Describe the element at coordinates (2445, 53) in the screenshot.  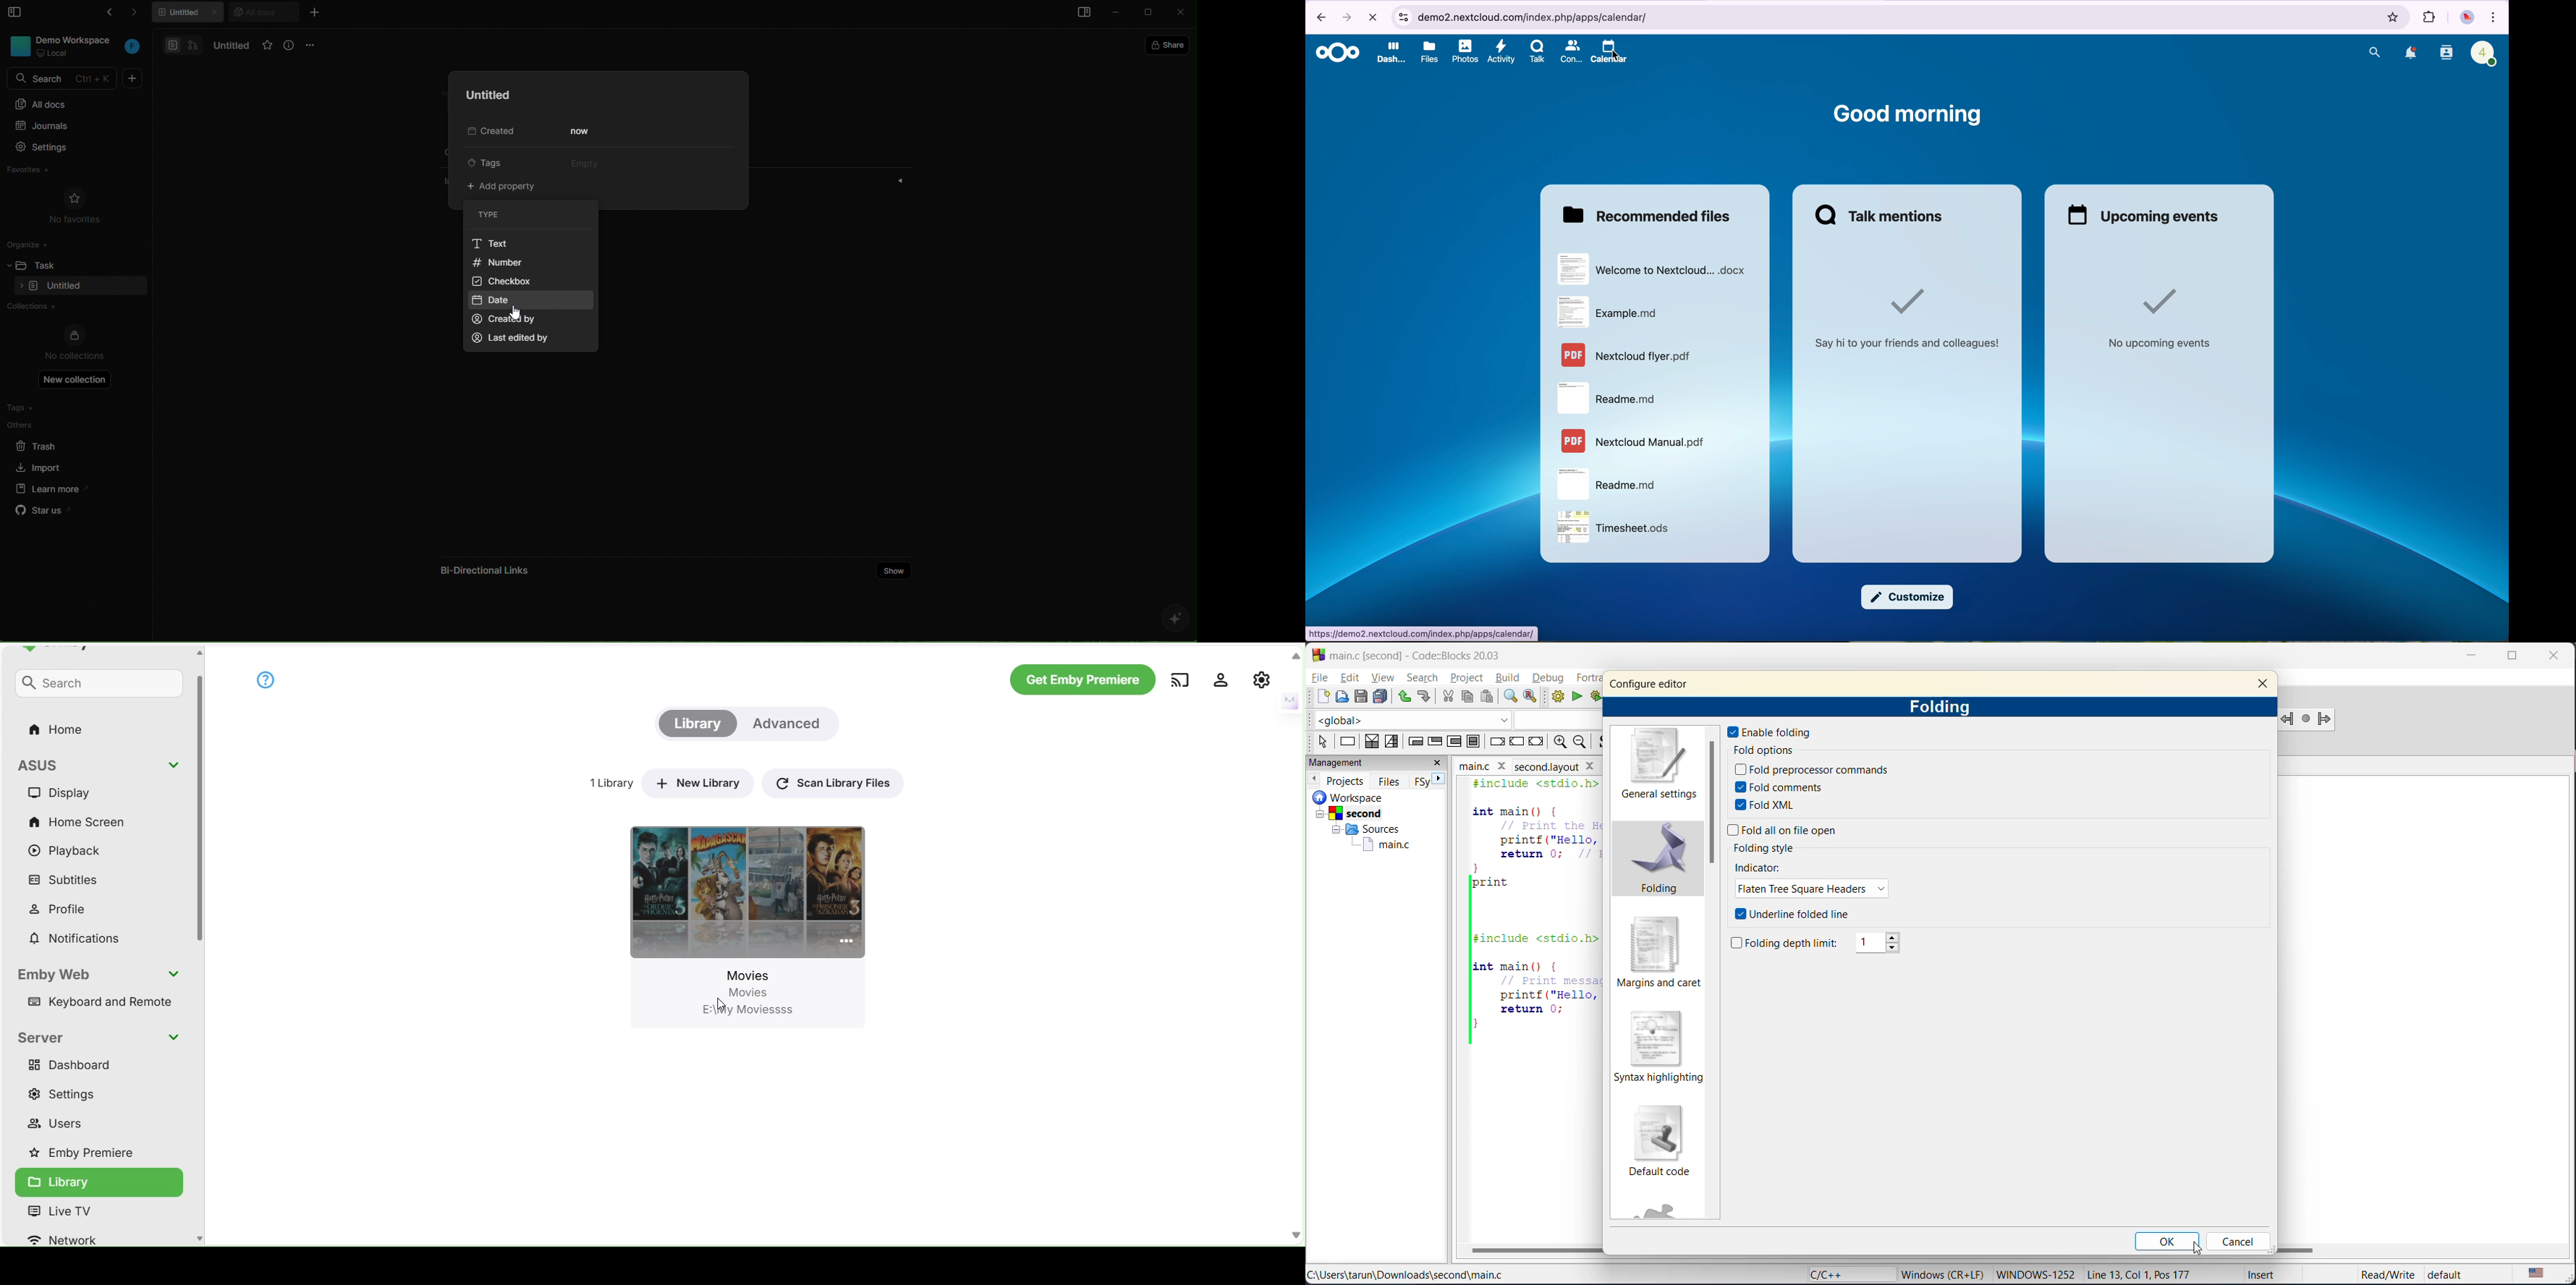
I see `contacts` at that location.